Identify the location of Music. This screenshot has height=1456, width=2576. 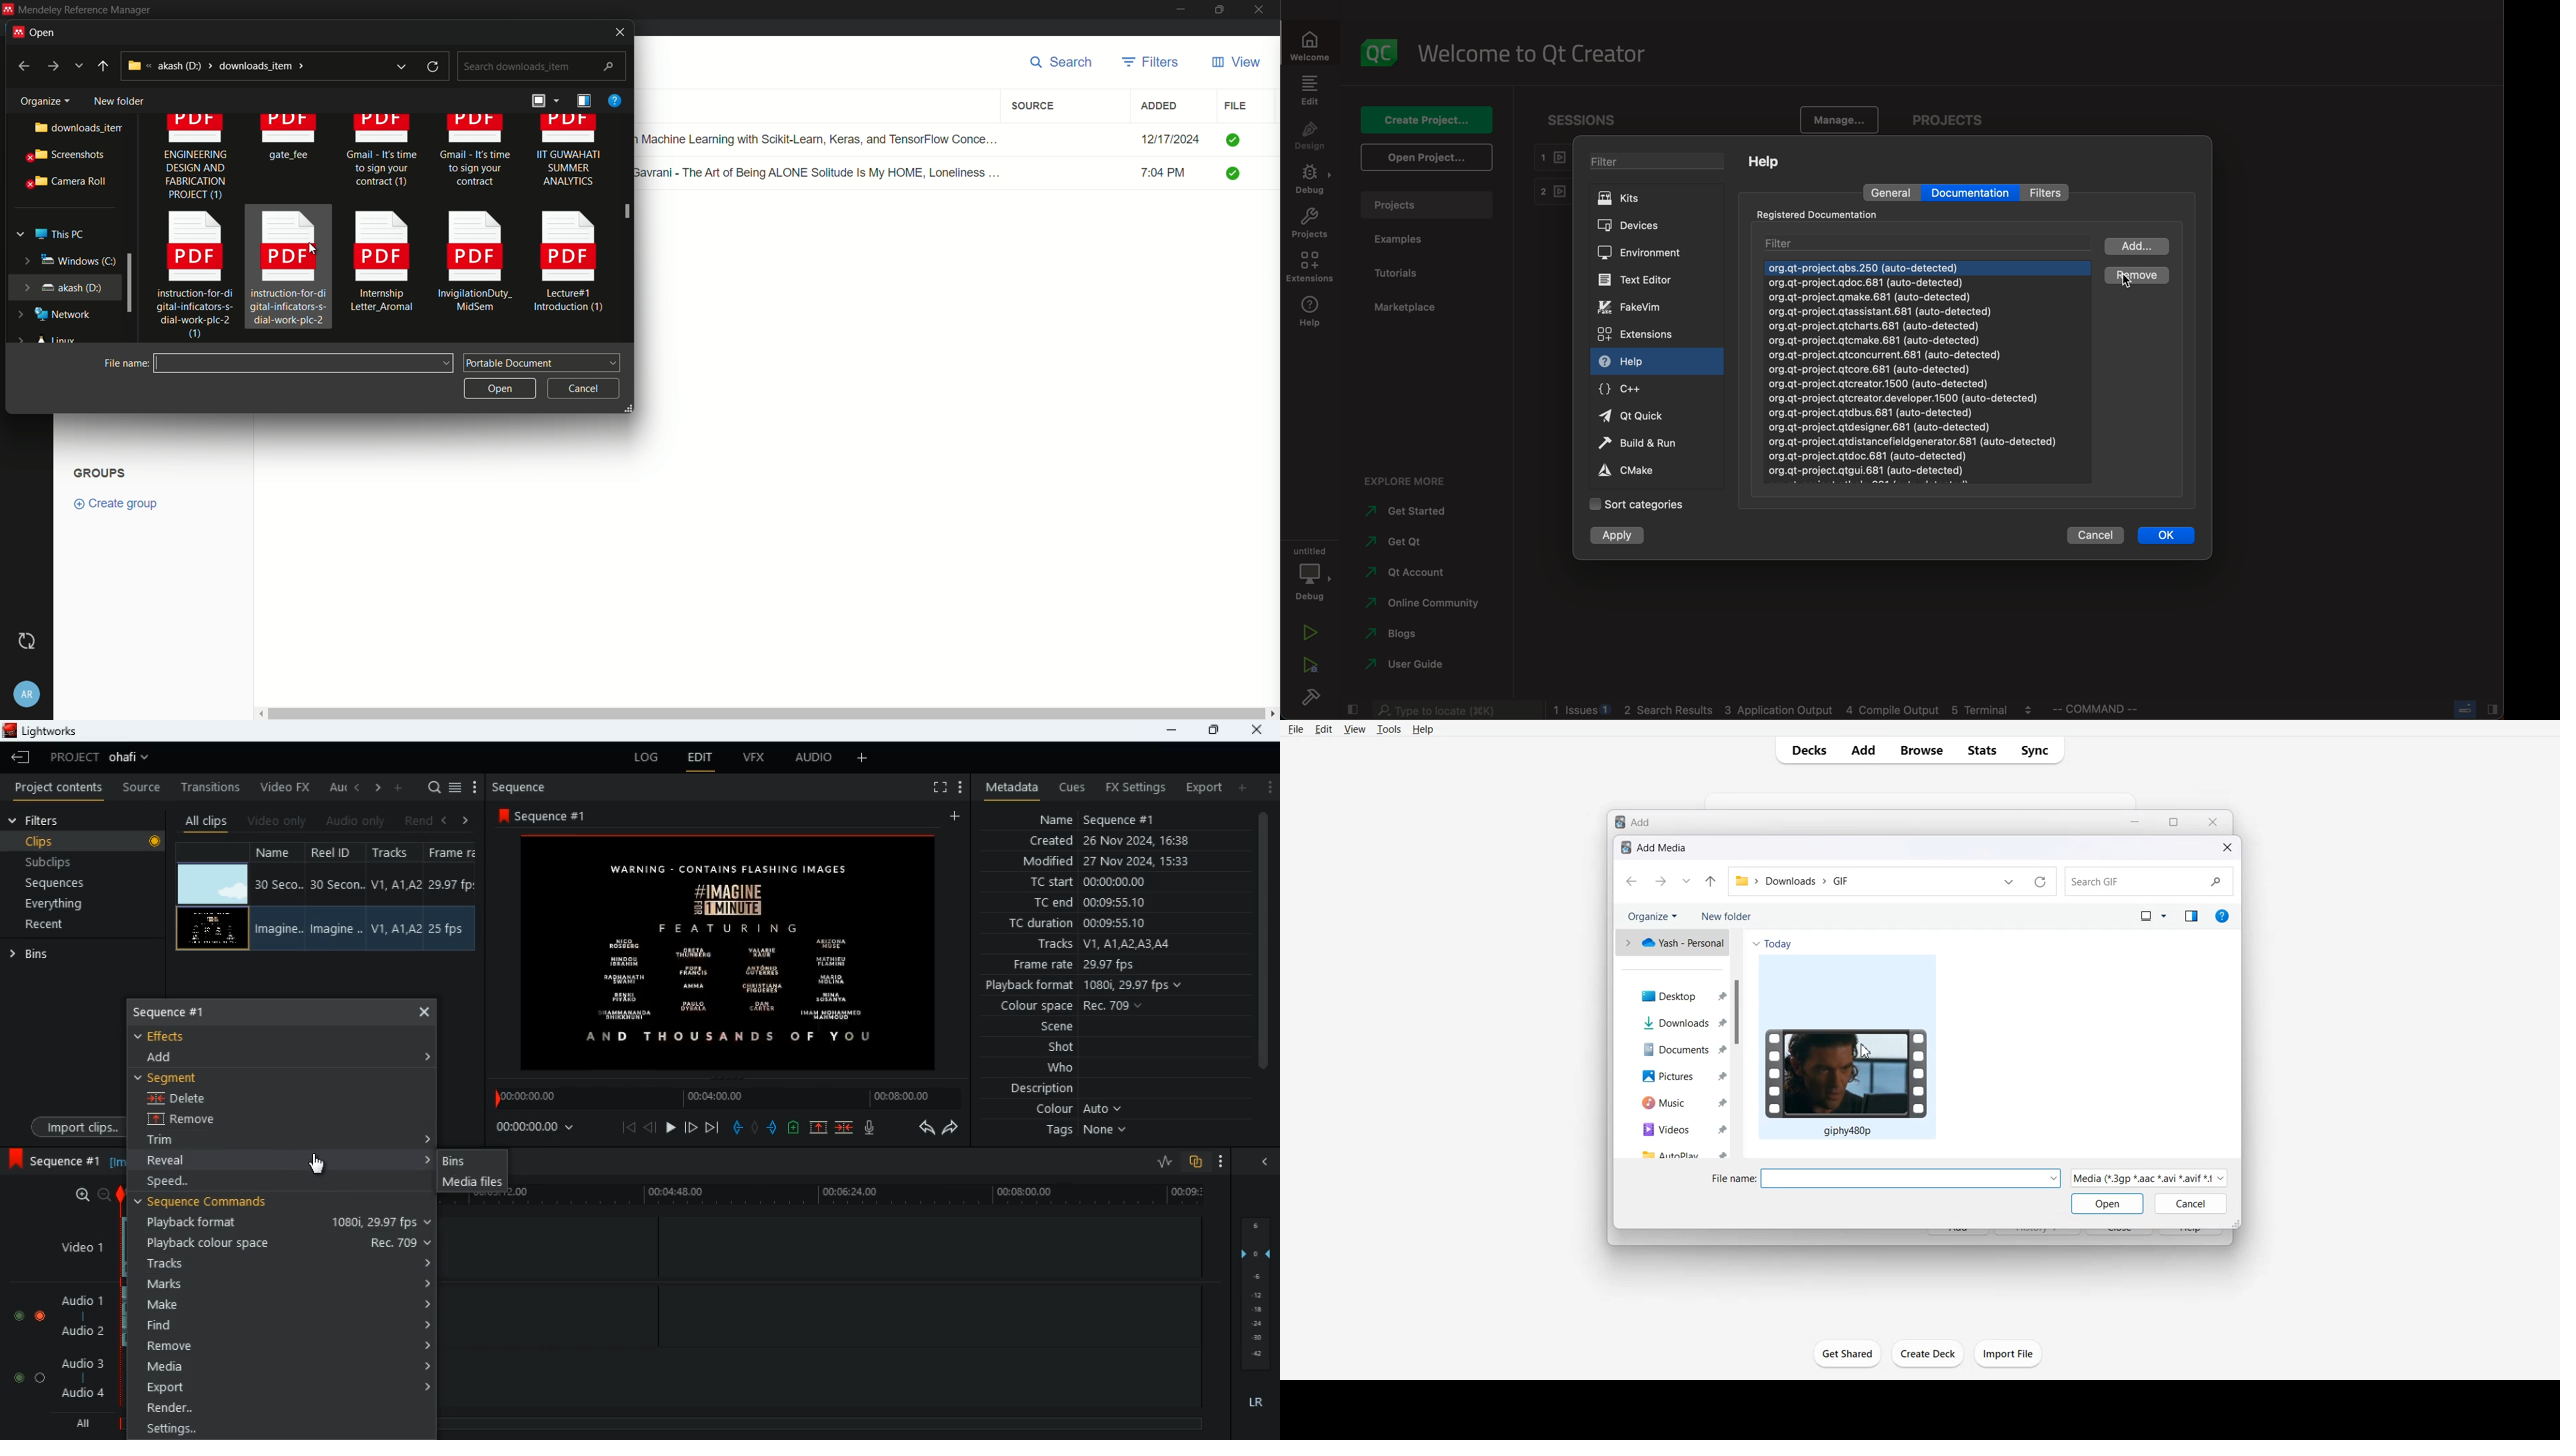
(1677, 1102).